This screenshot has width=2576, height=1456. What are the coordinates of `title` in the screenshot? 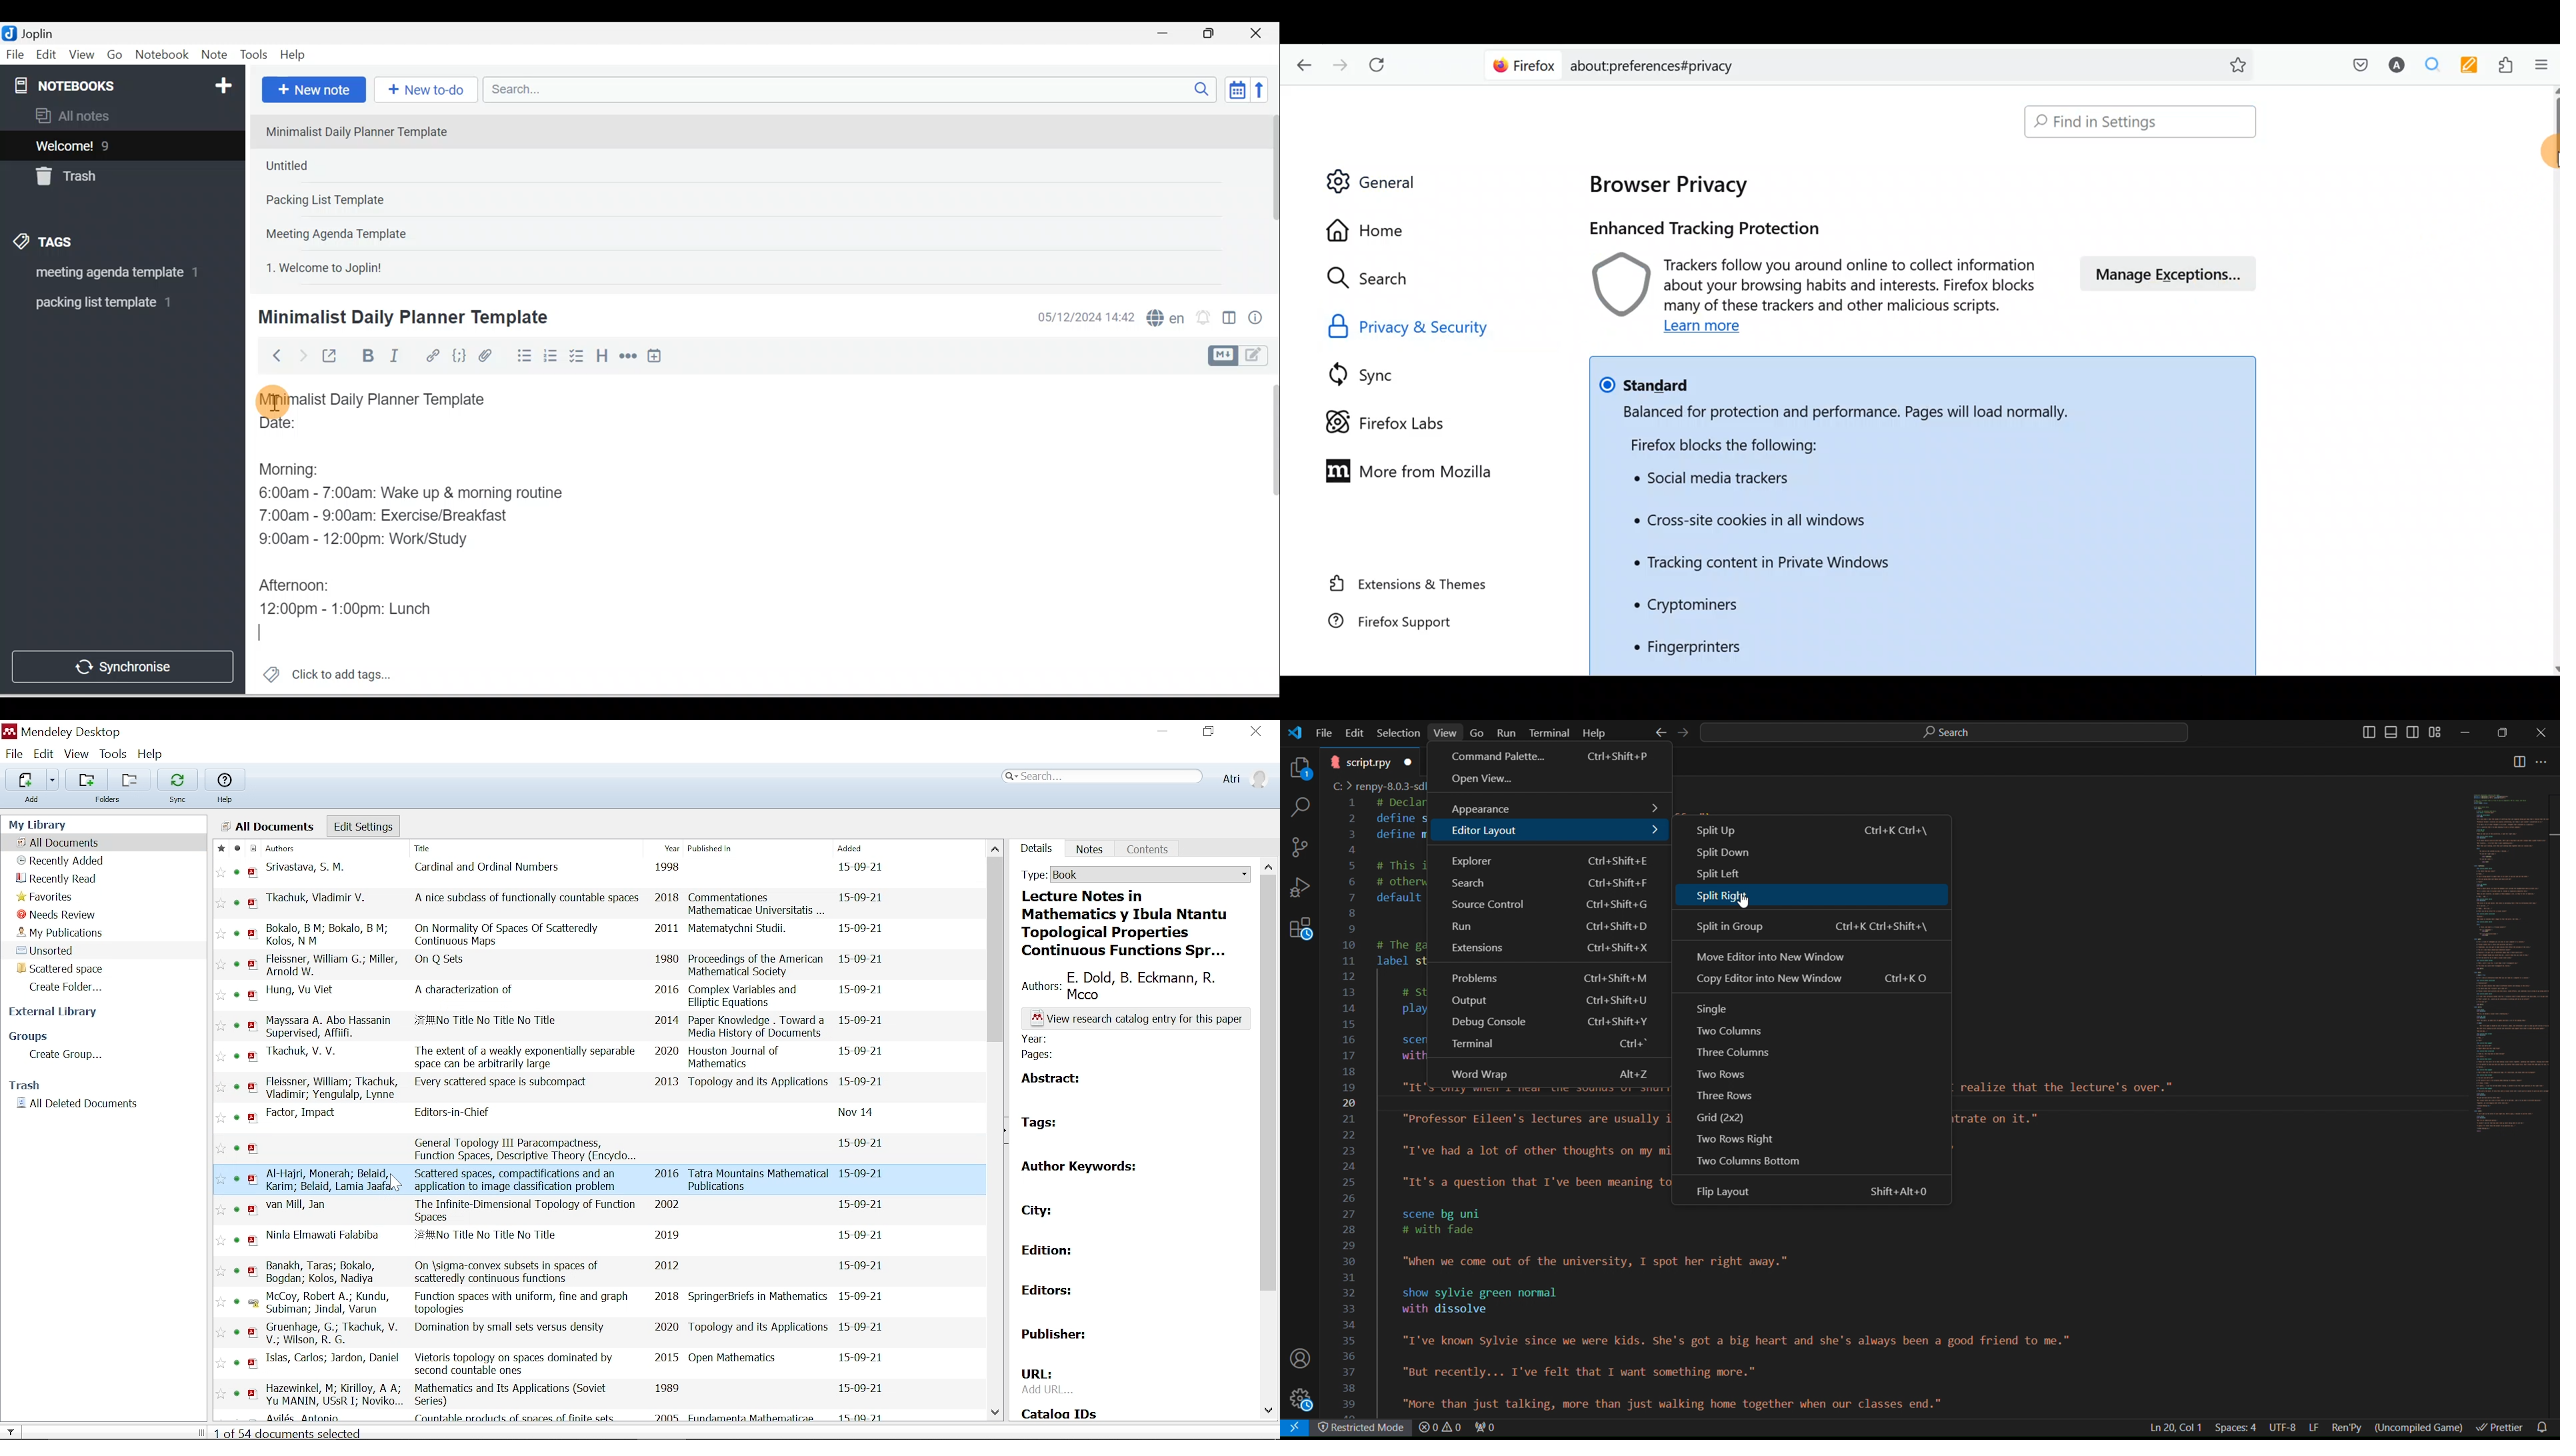 It's located at (511, 1395).